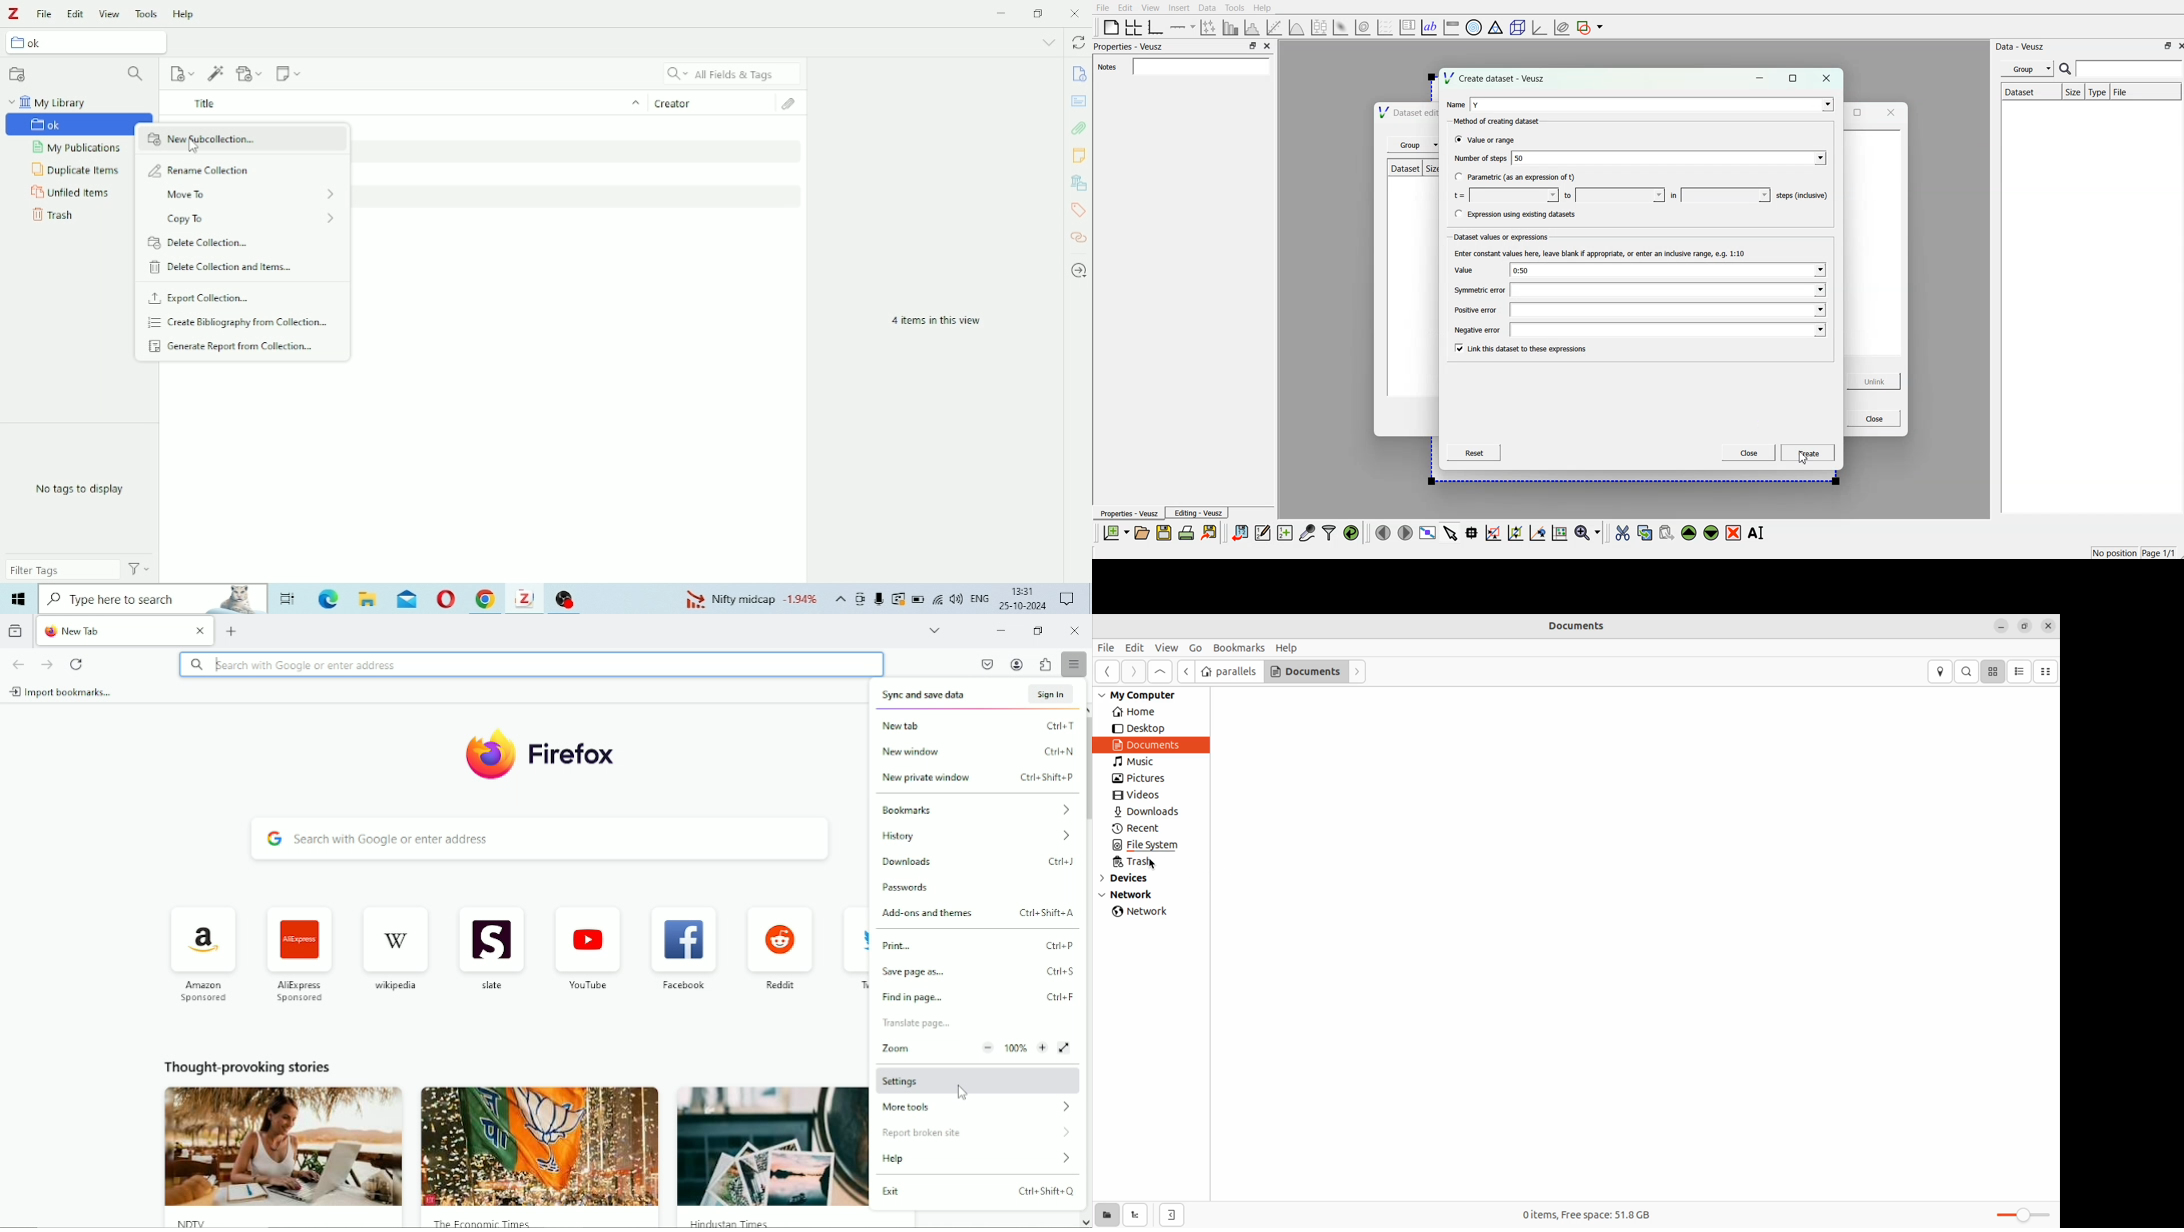  What do you see at coordinates (527, 598) in the screenshot?
I see `Zotero` at bounding box center [527, 598].